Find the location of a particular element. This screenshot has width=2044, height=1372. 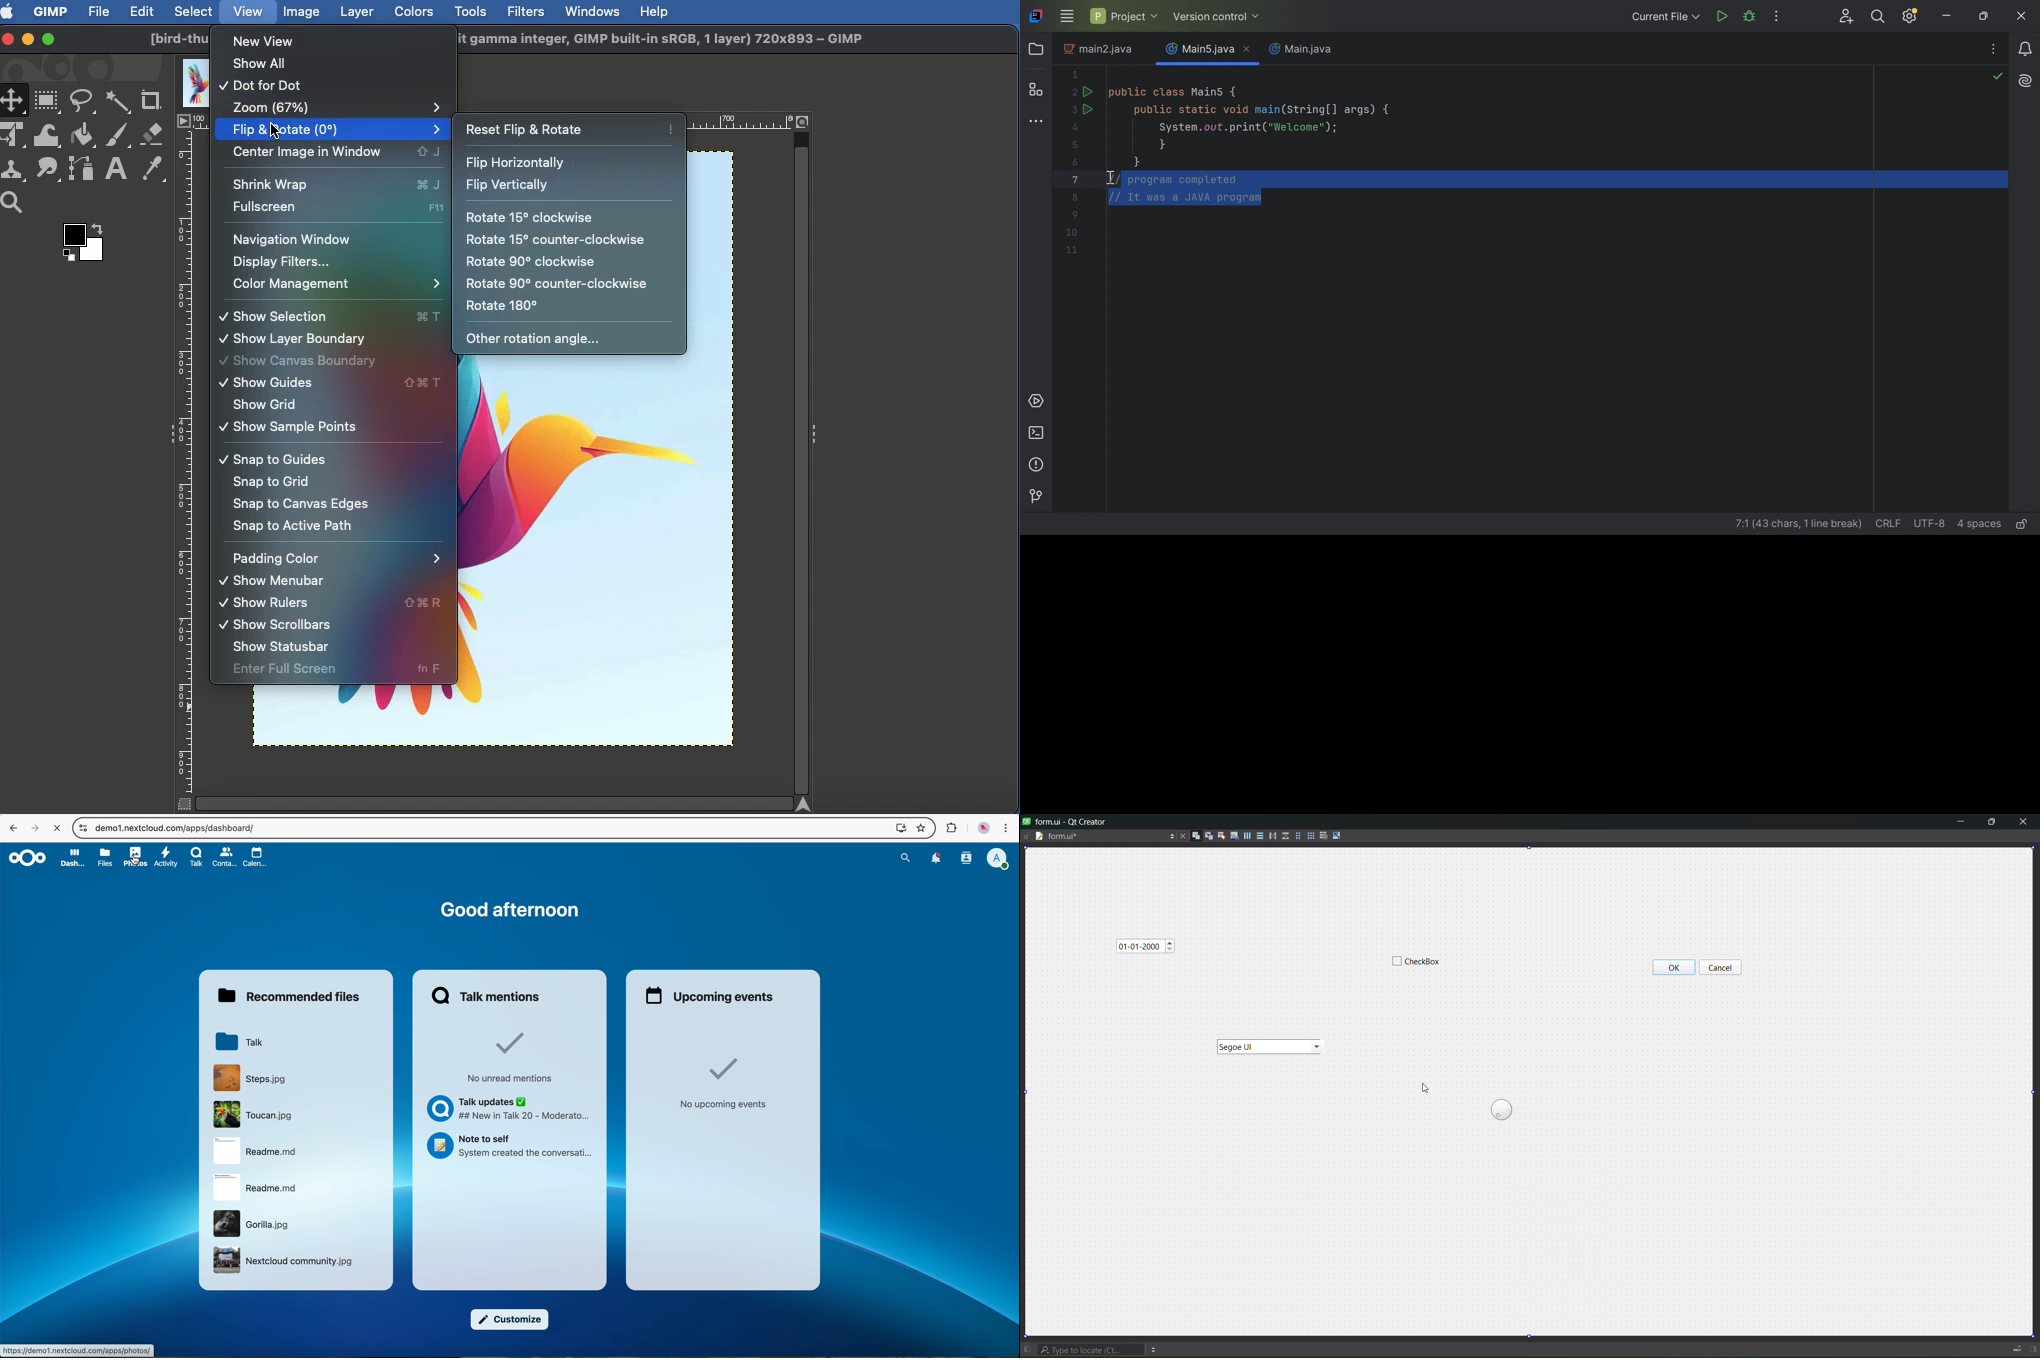

contacts  is located at coordinates (223, 856).